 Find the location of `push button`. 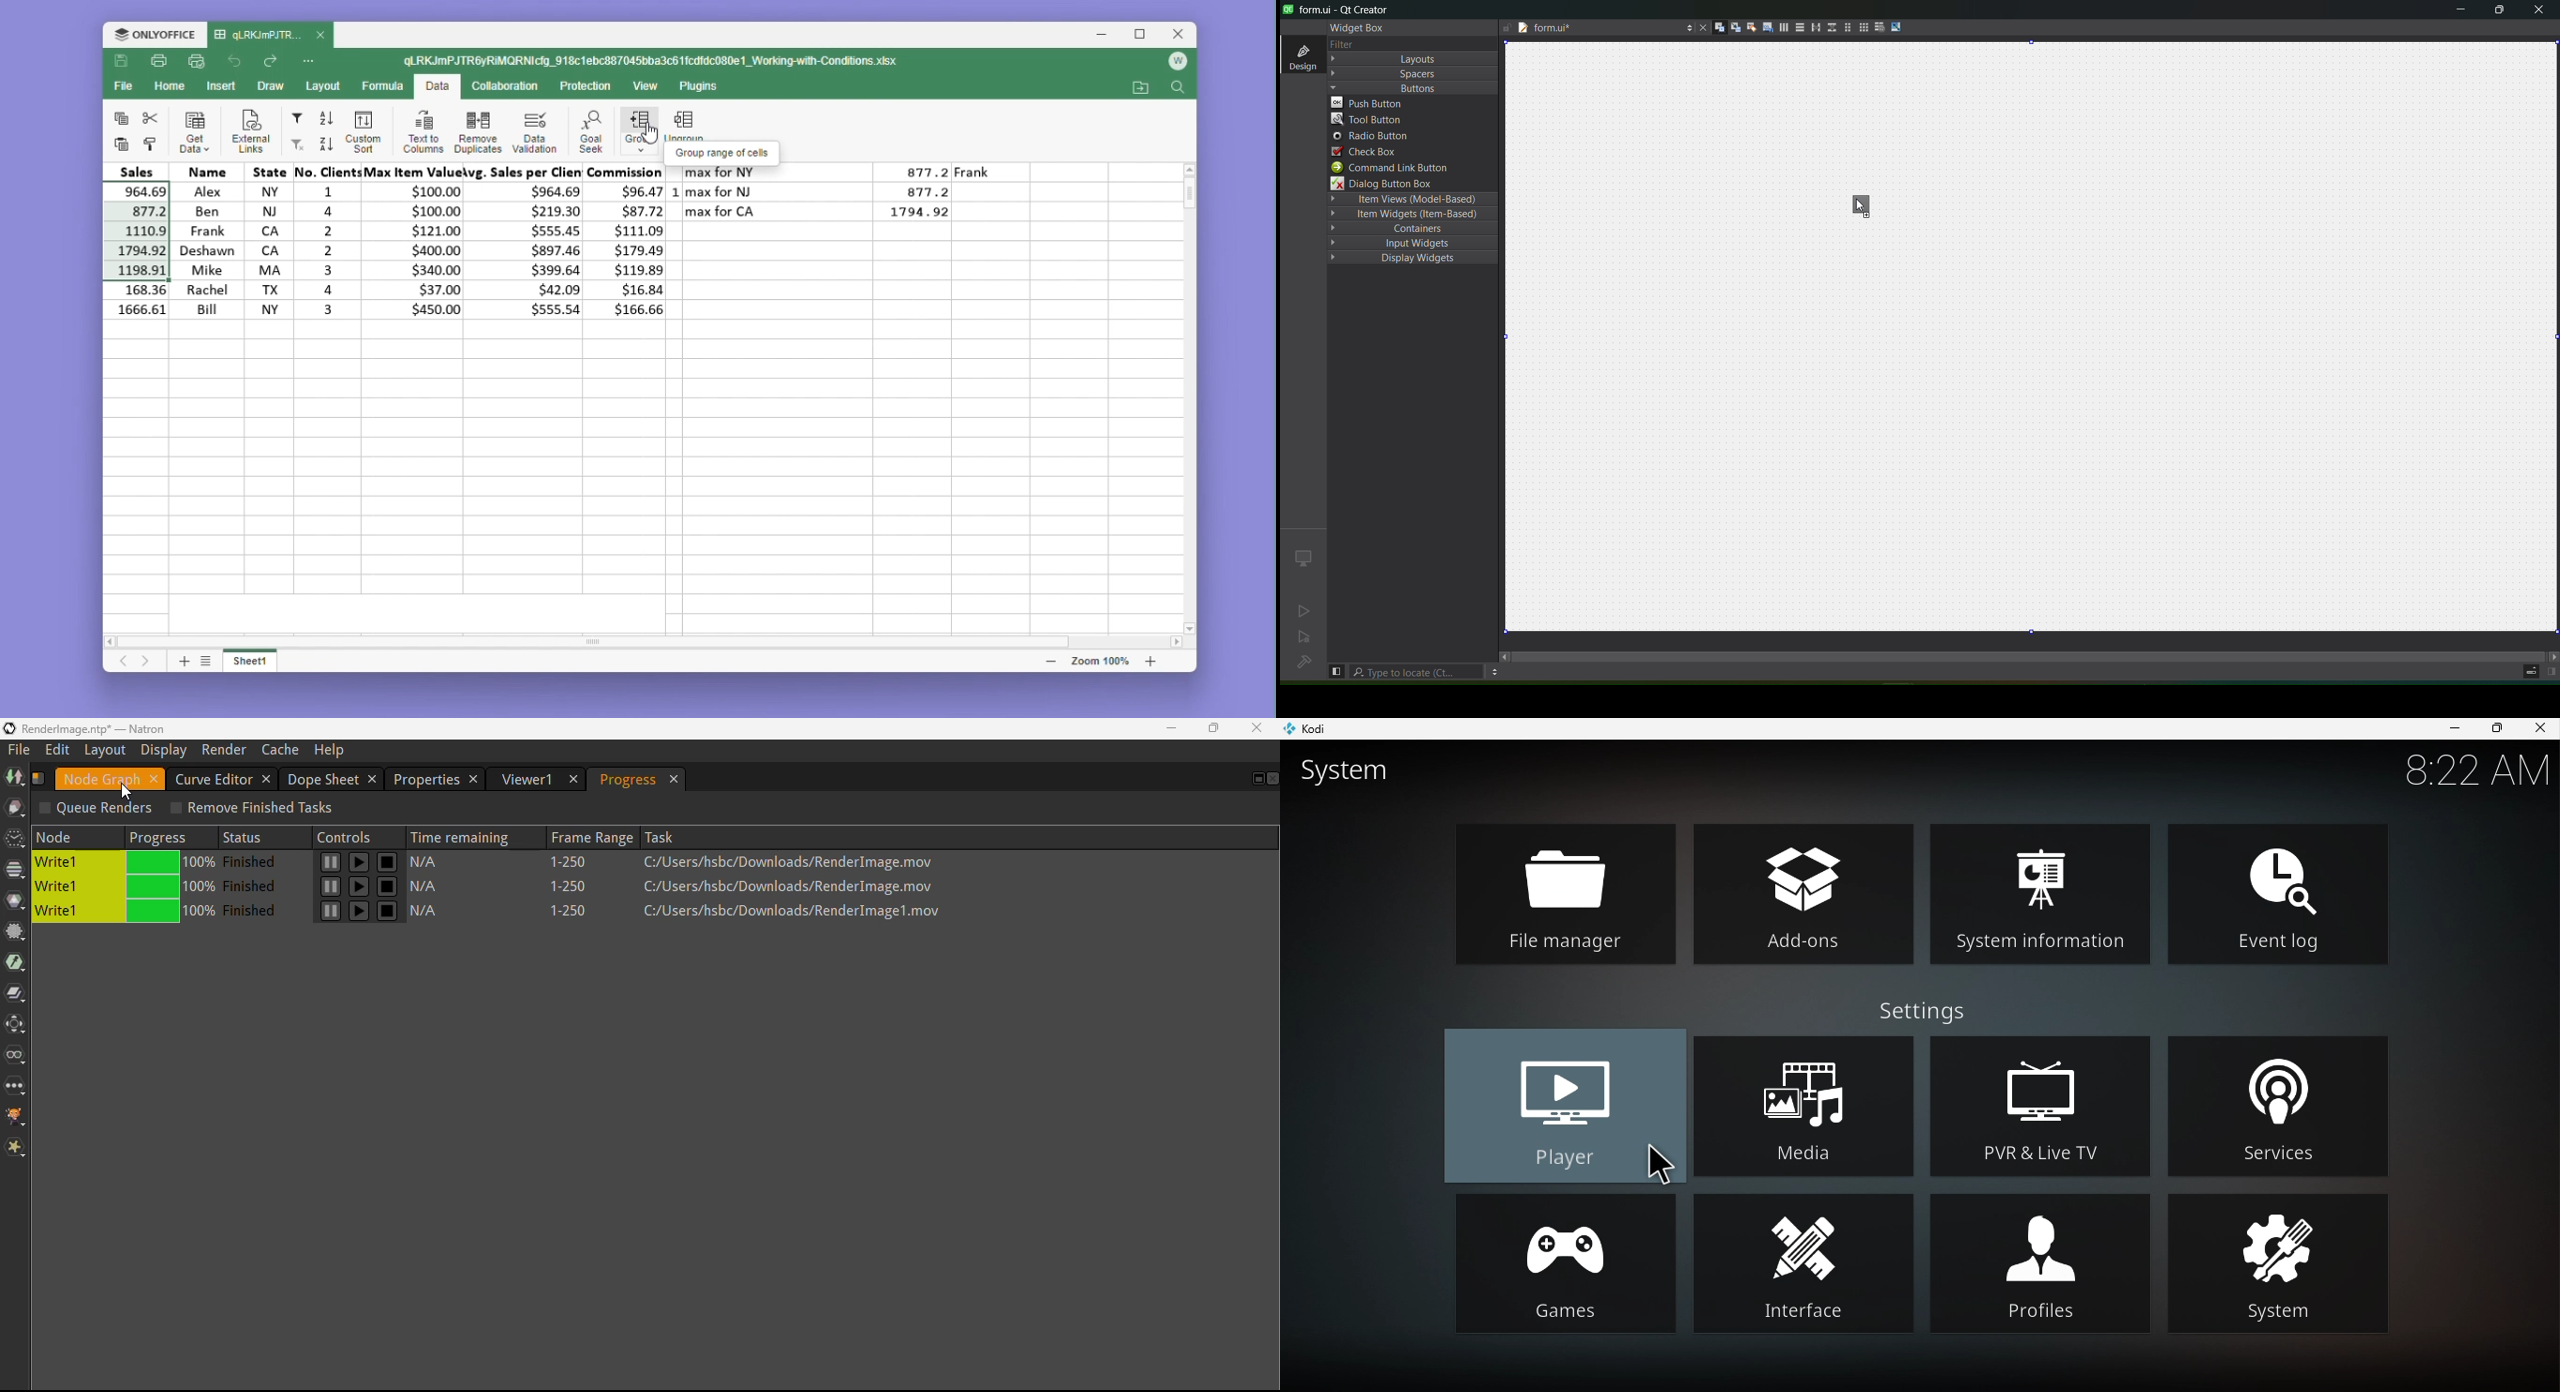

push button is located at coordinates (1414, 103).